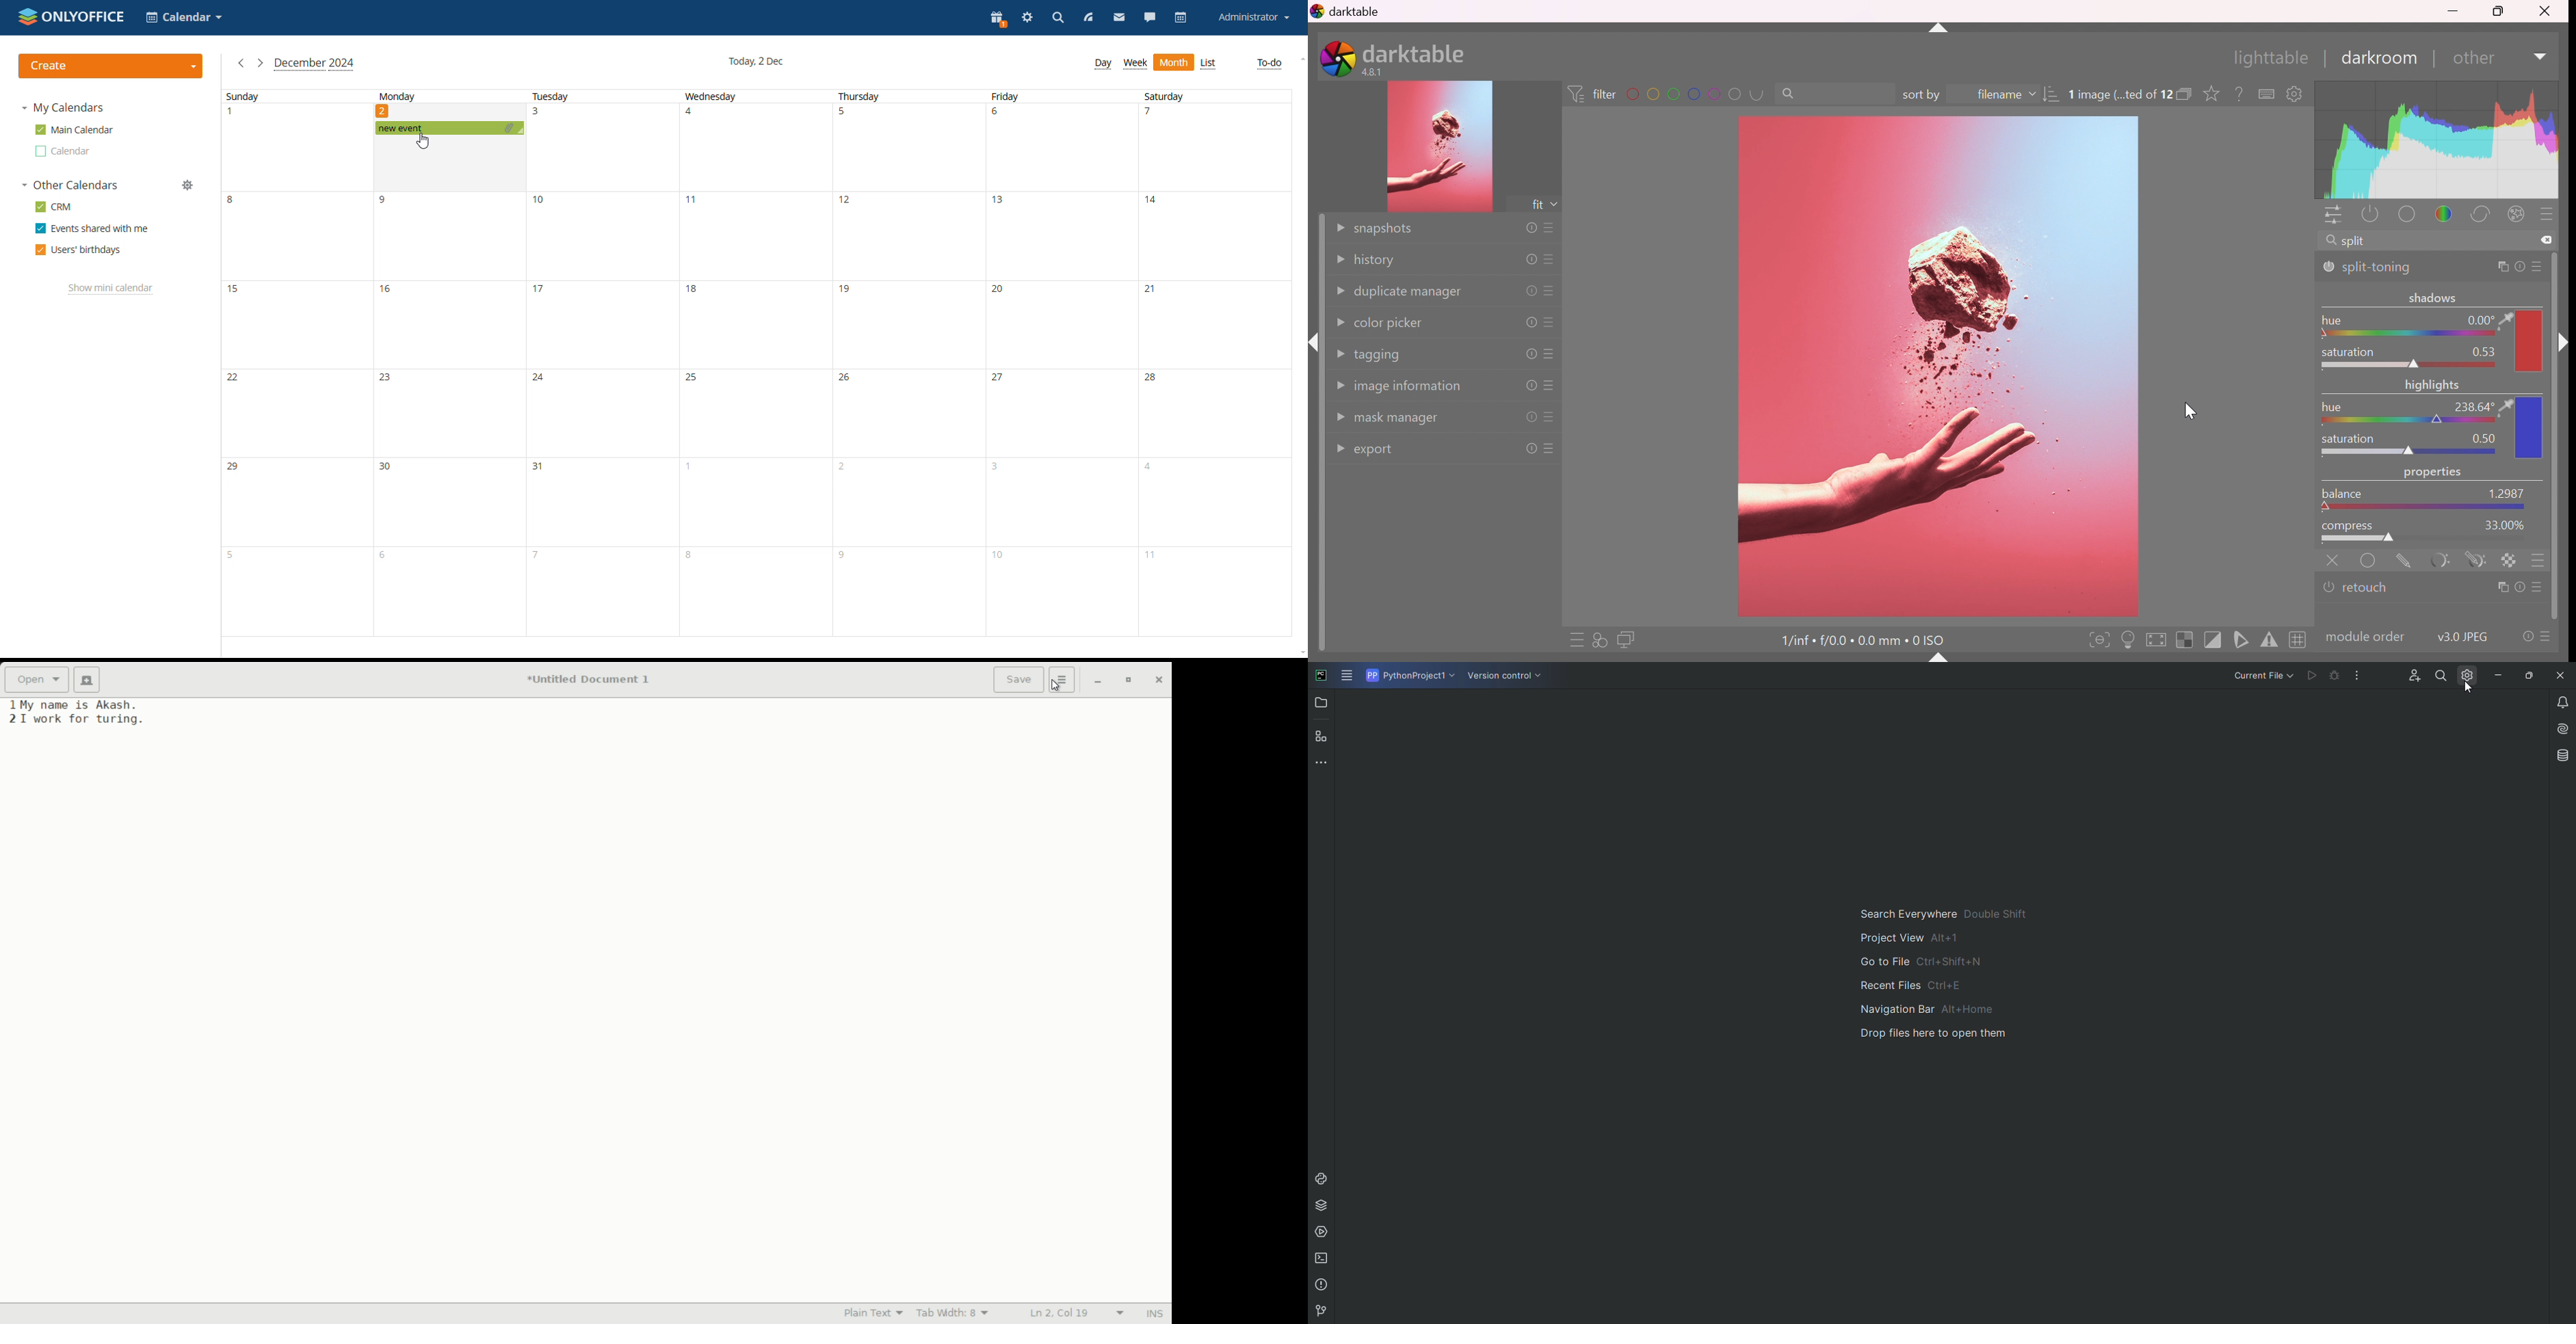 This screenshot has height=1344, width=2576. What do you see at coordinates (2183, 639) in the screenshot?
I see `toggle indication of raw overexposure` at bounding box center [2183, 639].